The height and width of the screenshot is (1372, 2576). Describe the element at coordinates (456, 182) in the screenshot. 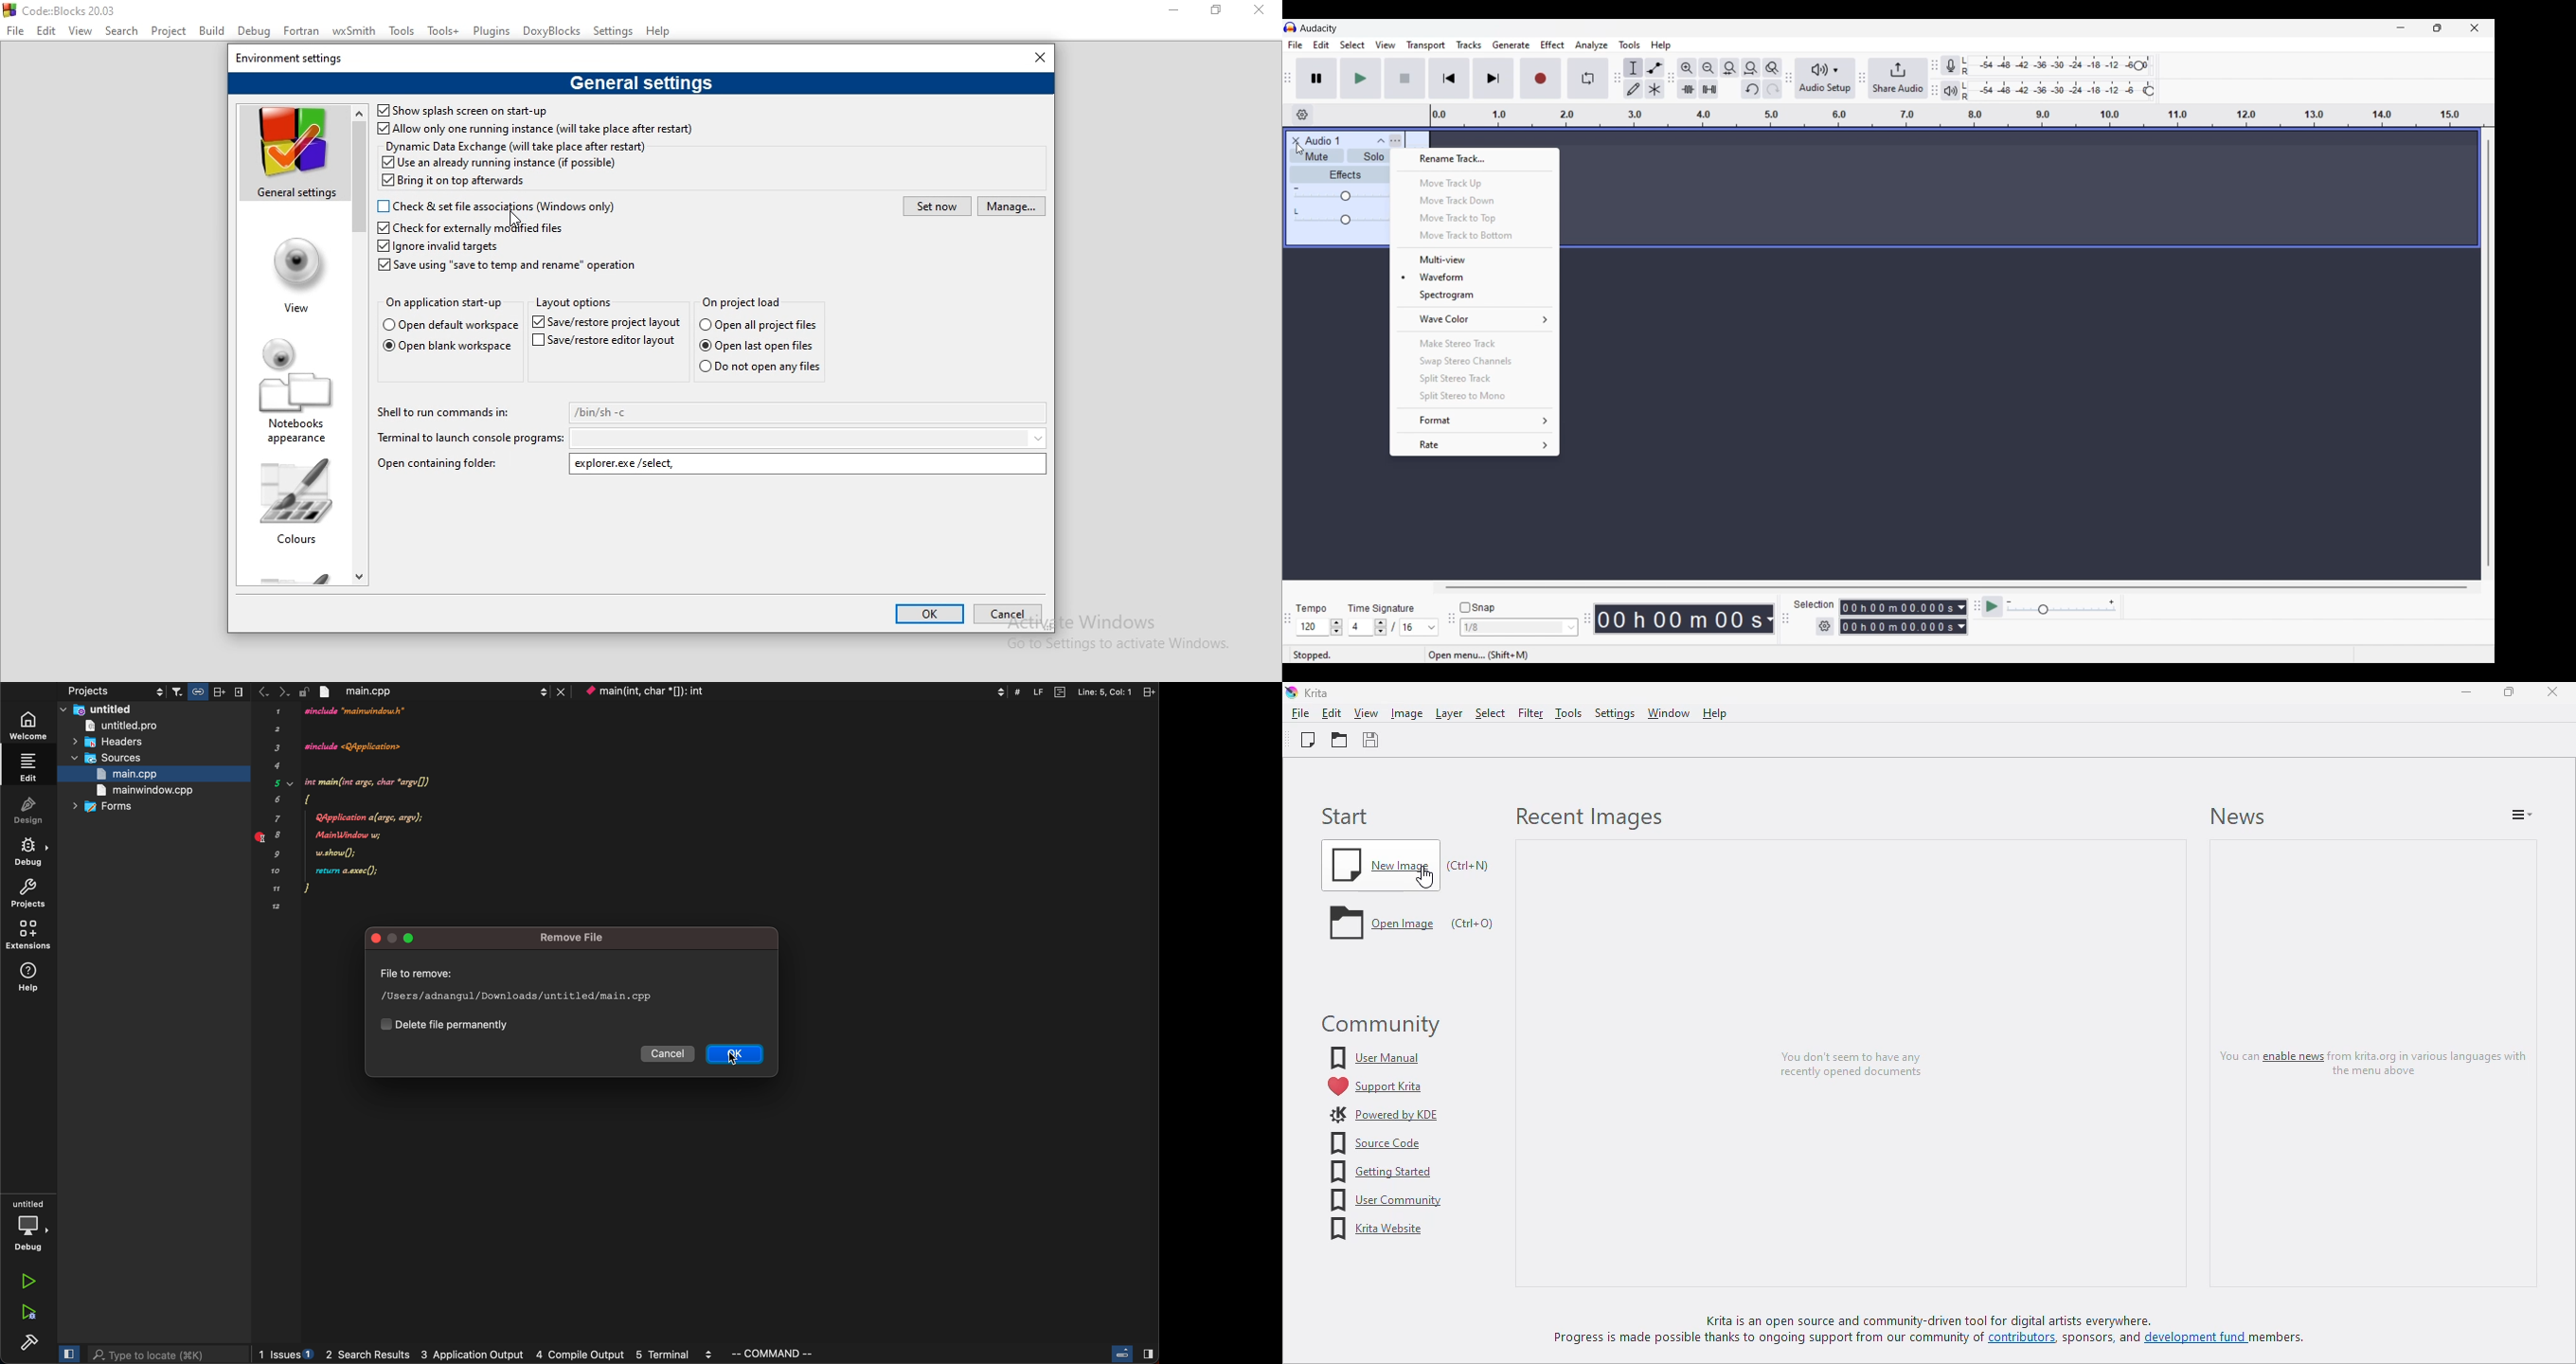

I see `Bring it on top afterwards` at that location.